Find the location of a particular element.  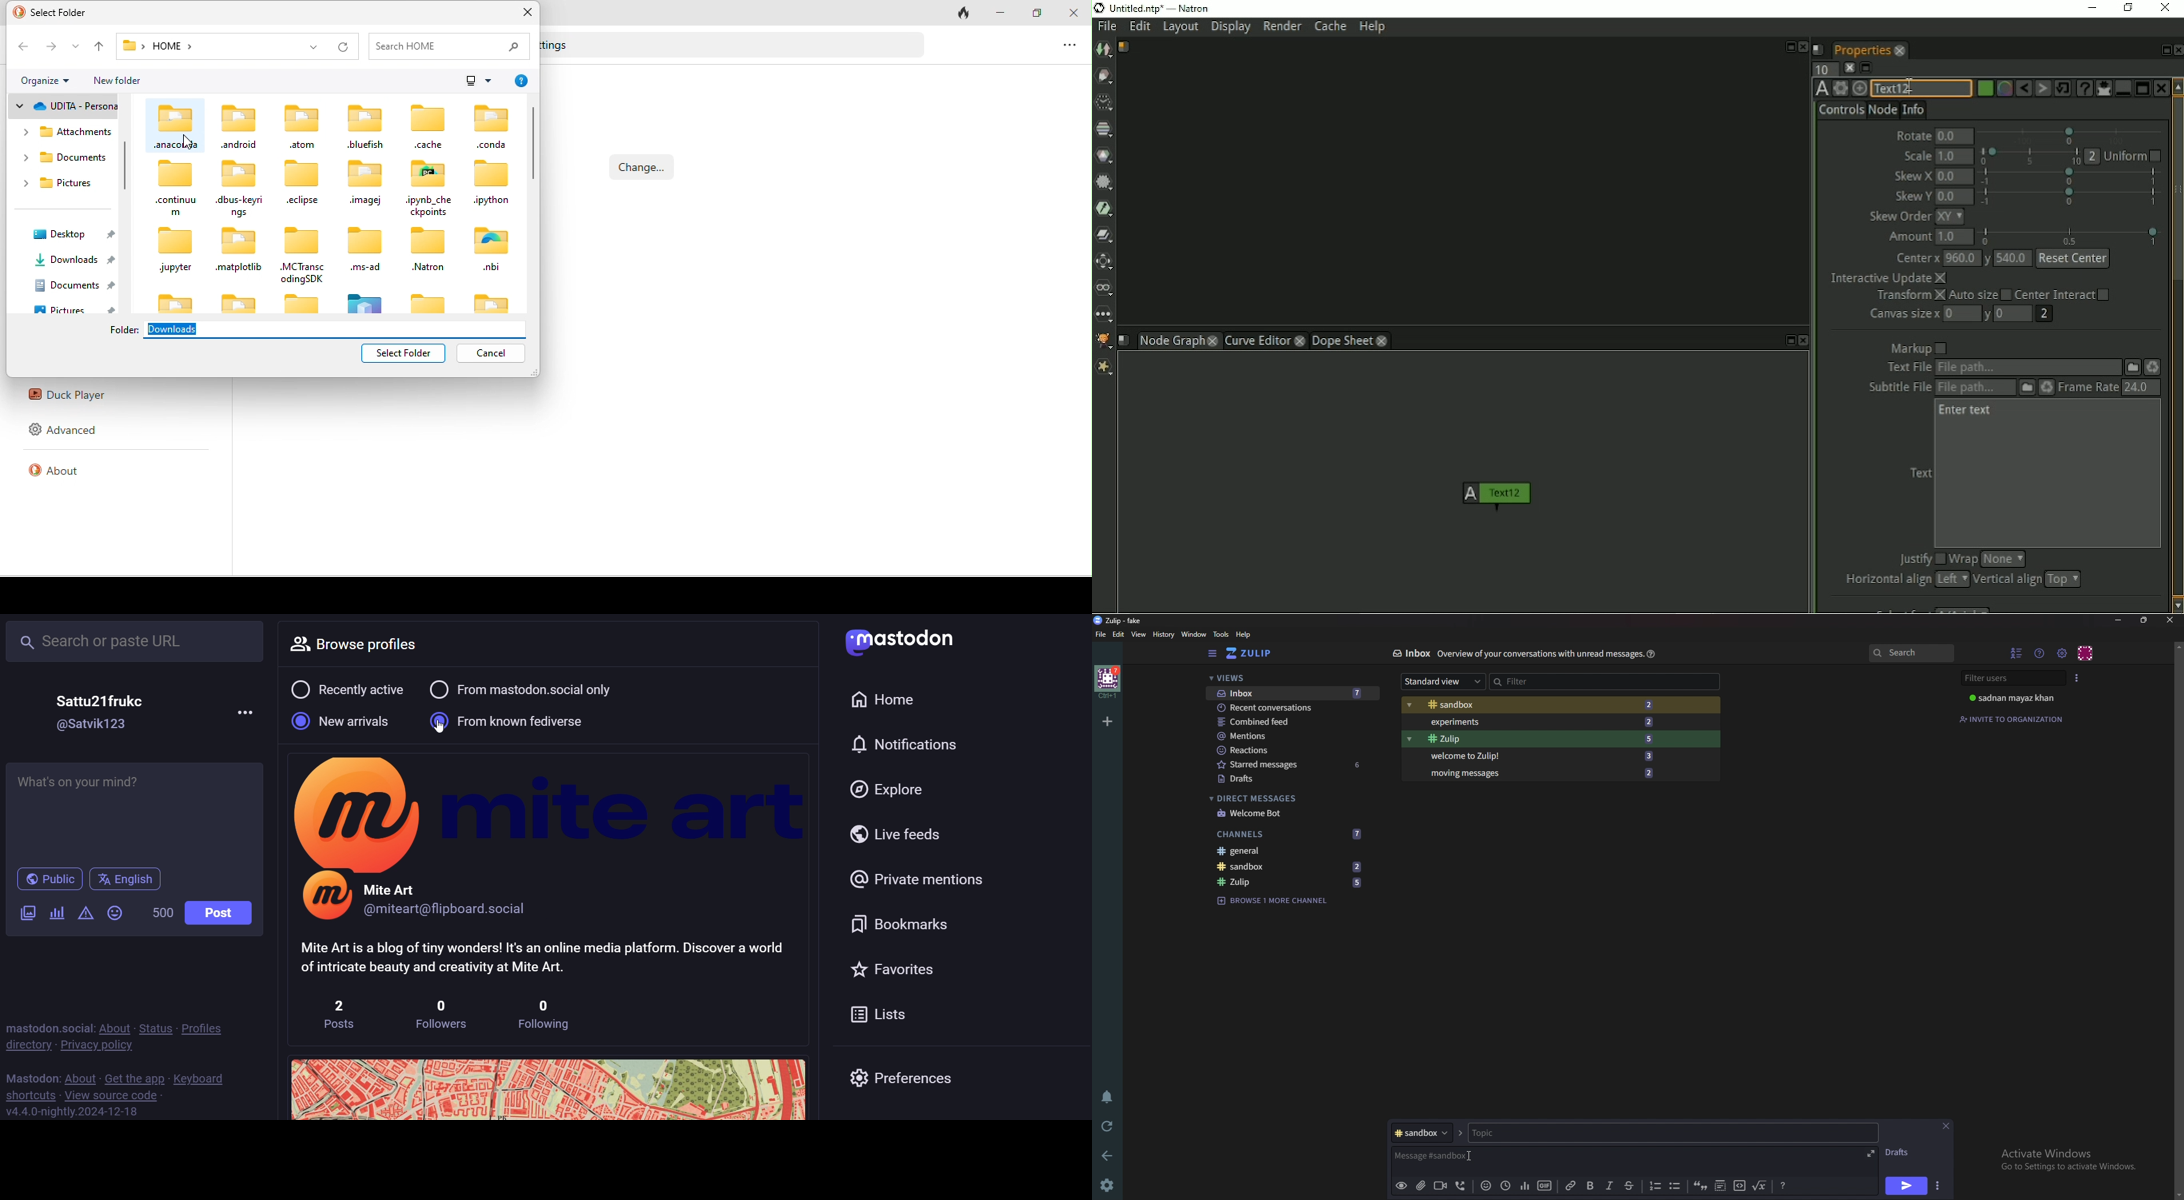

recently active is located at coordinates (347, 689).